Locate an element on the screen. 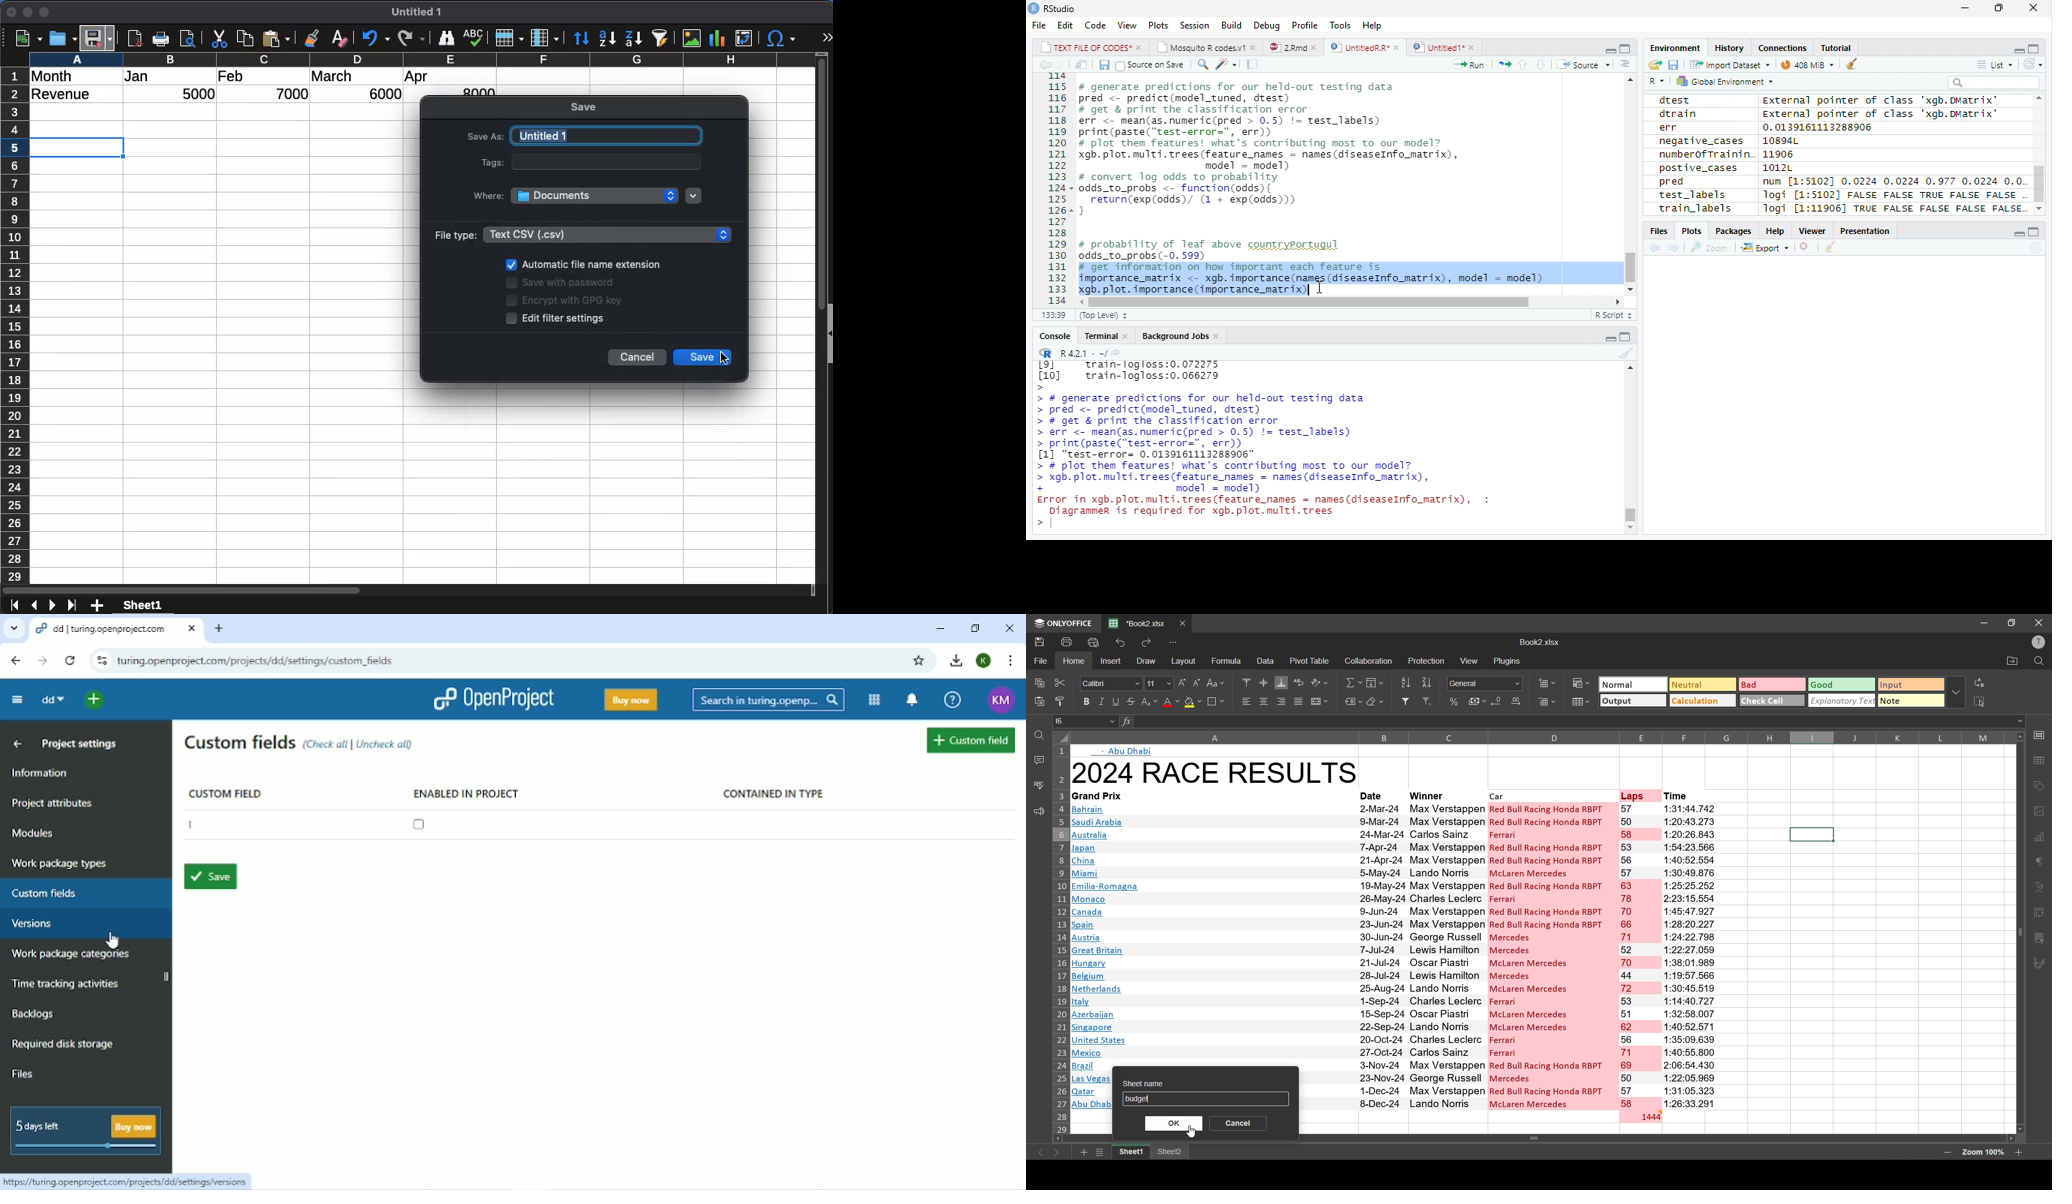  File type is located at coordinates (453, 235).